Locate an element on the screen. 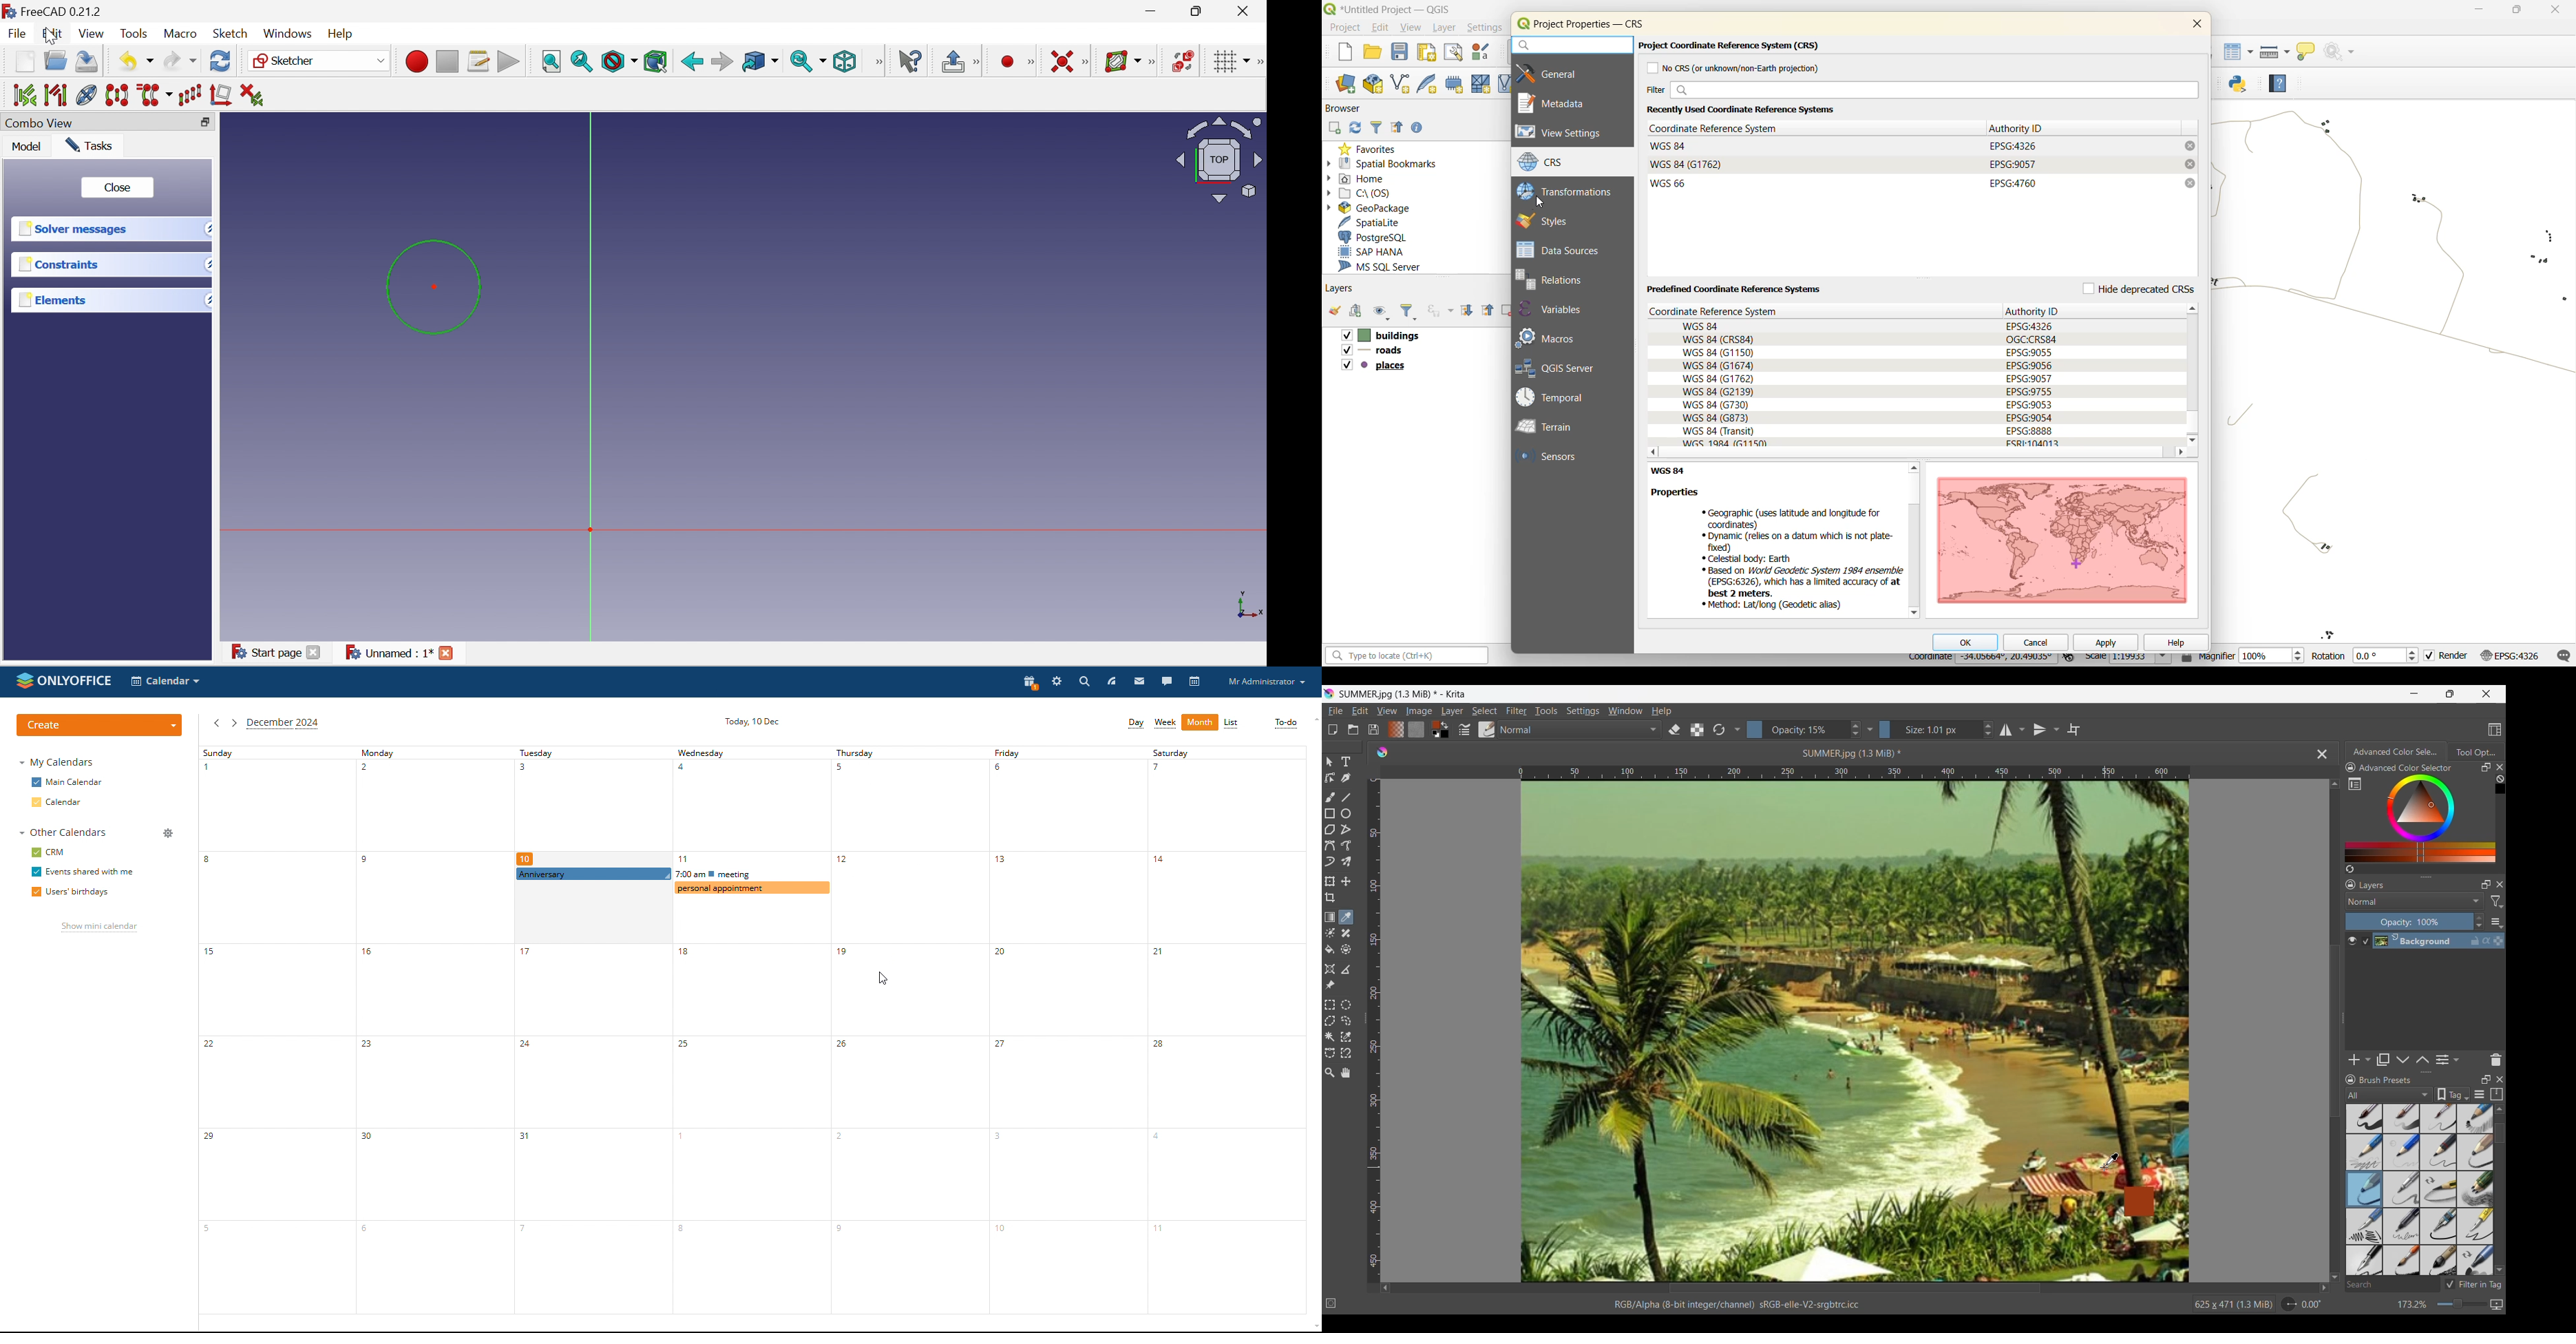 This screenshot has width=2576, height=1344. Edit is located at coordinates (54, 34).